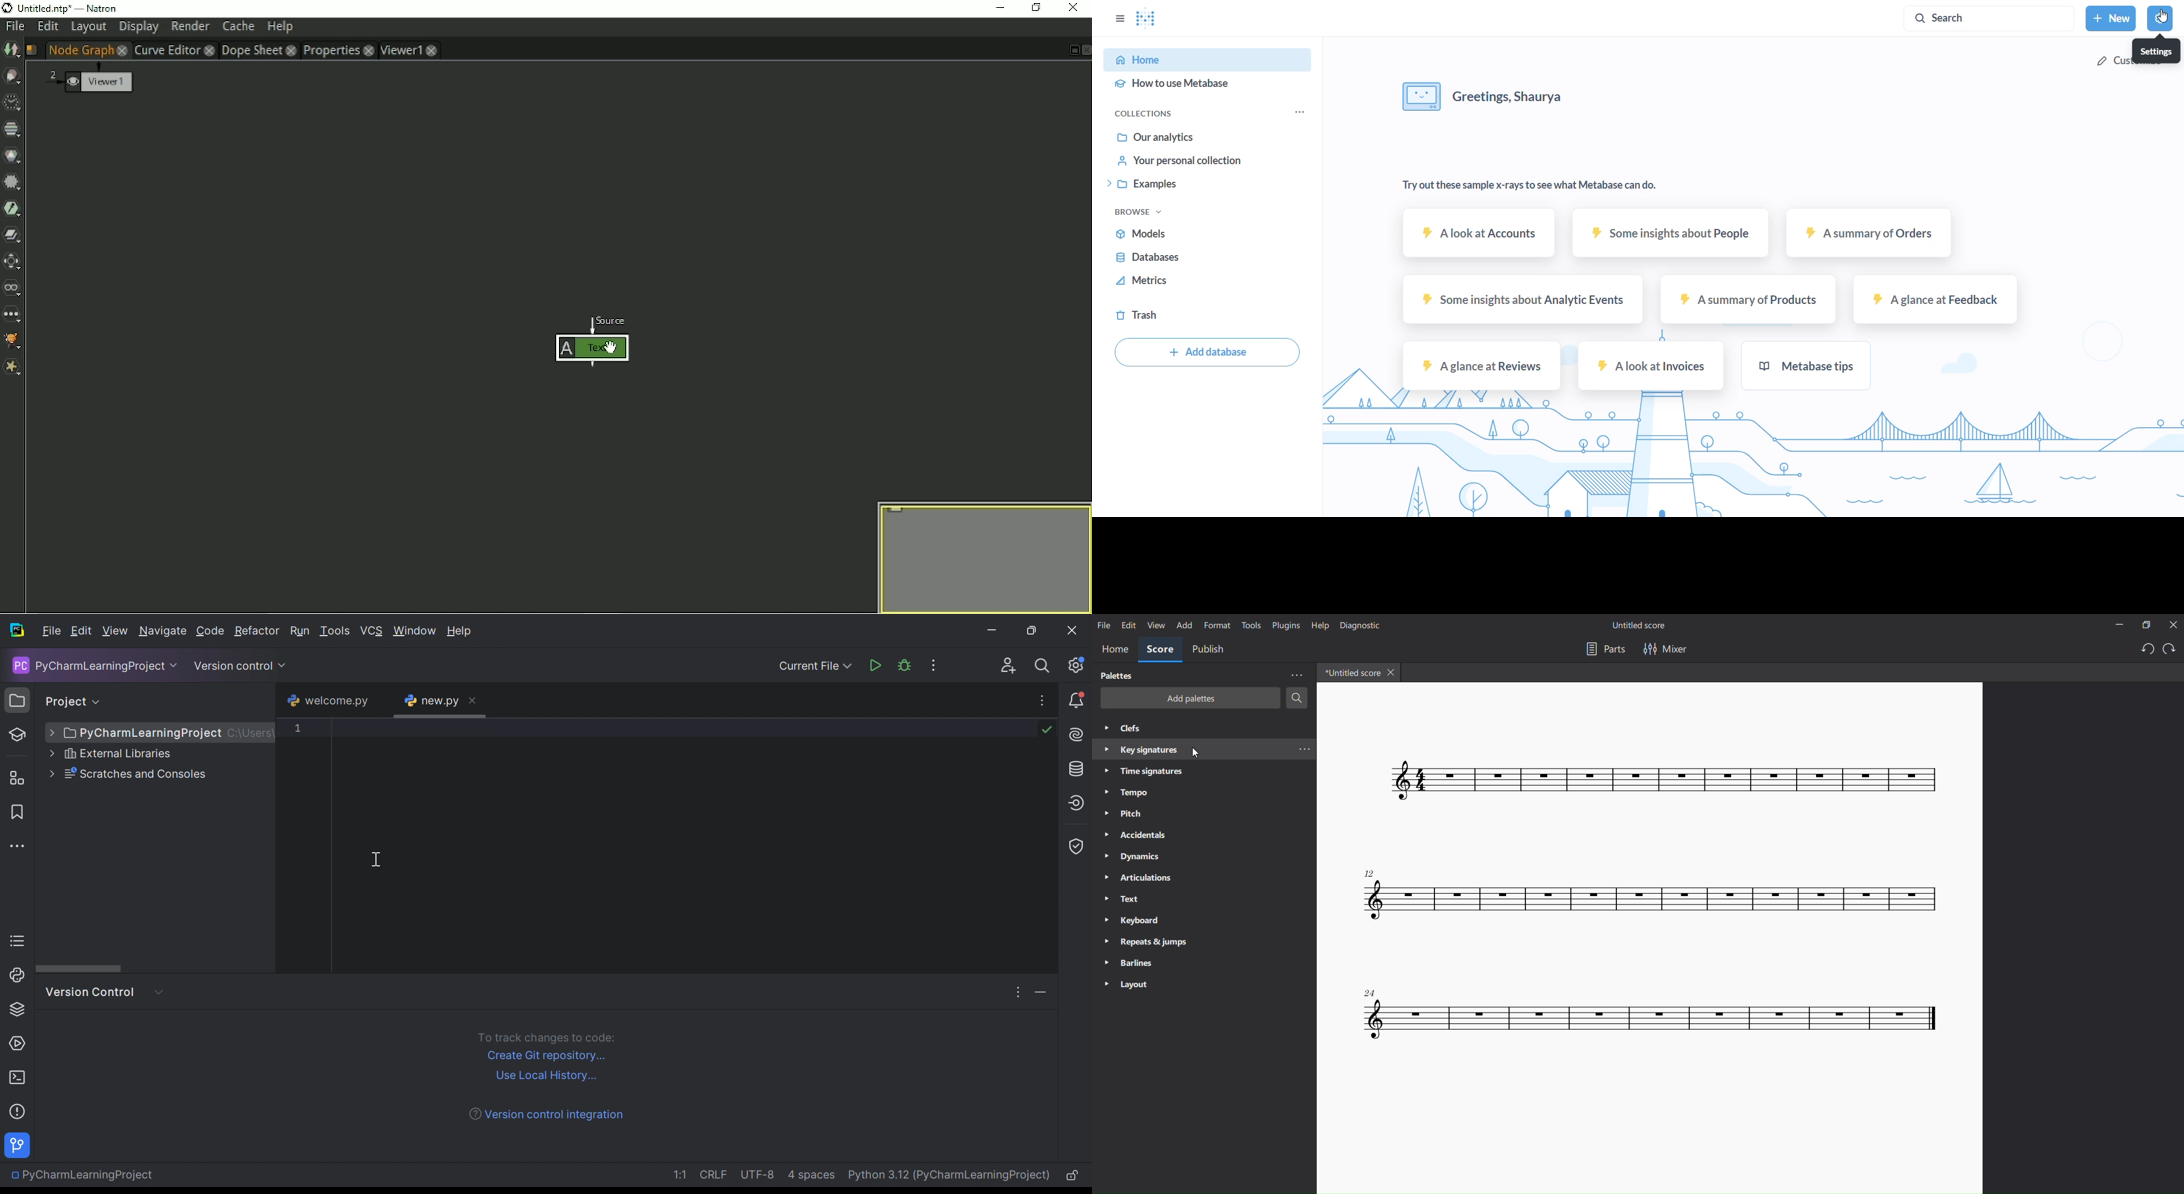 Image resolution: width=2184 pixels, height=1204 pixels. Describe the element at coordinates (2161, 18) in the screenshot. I see `cursor` at that location.